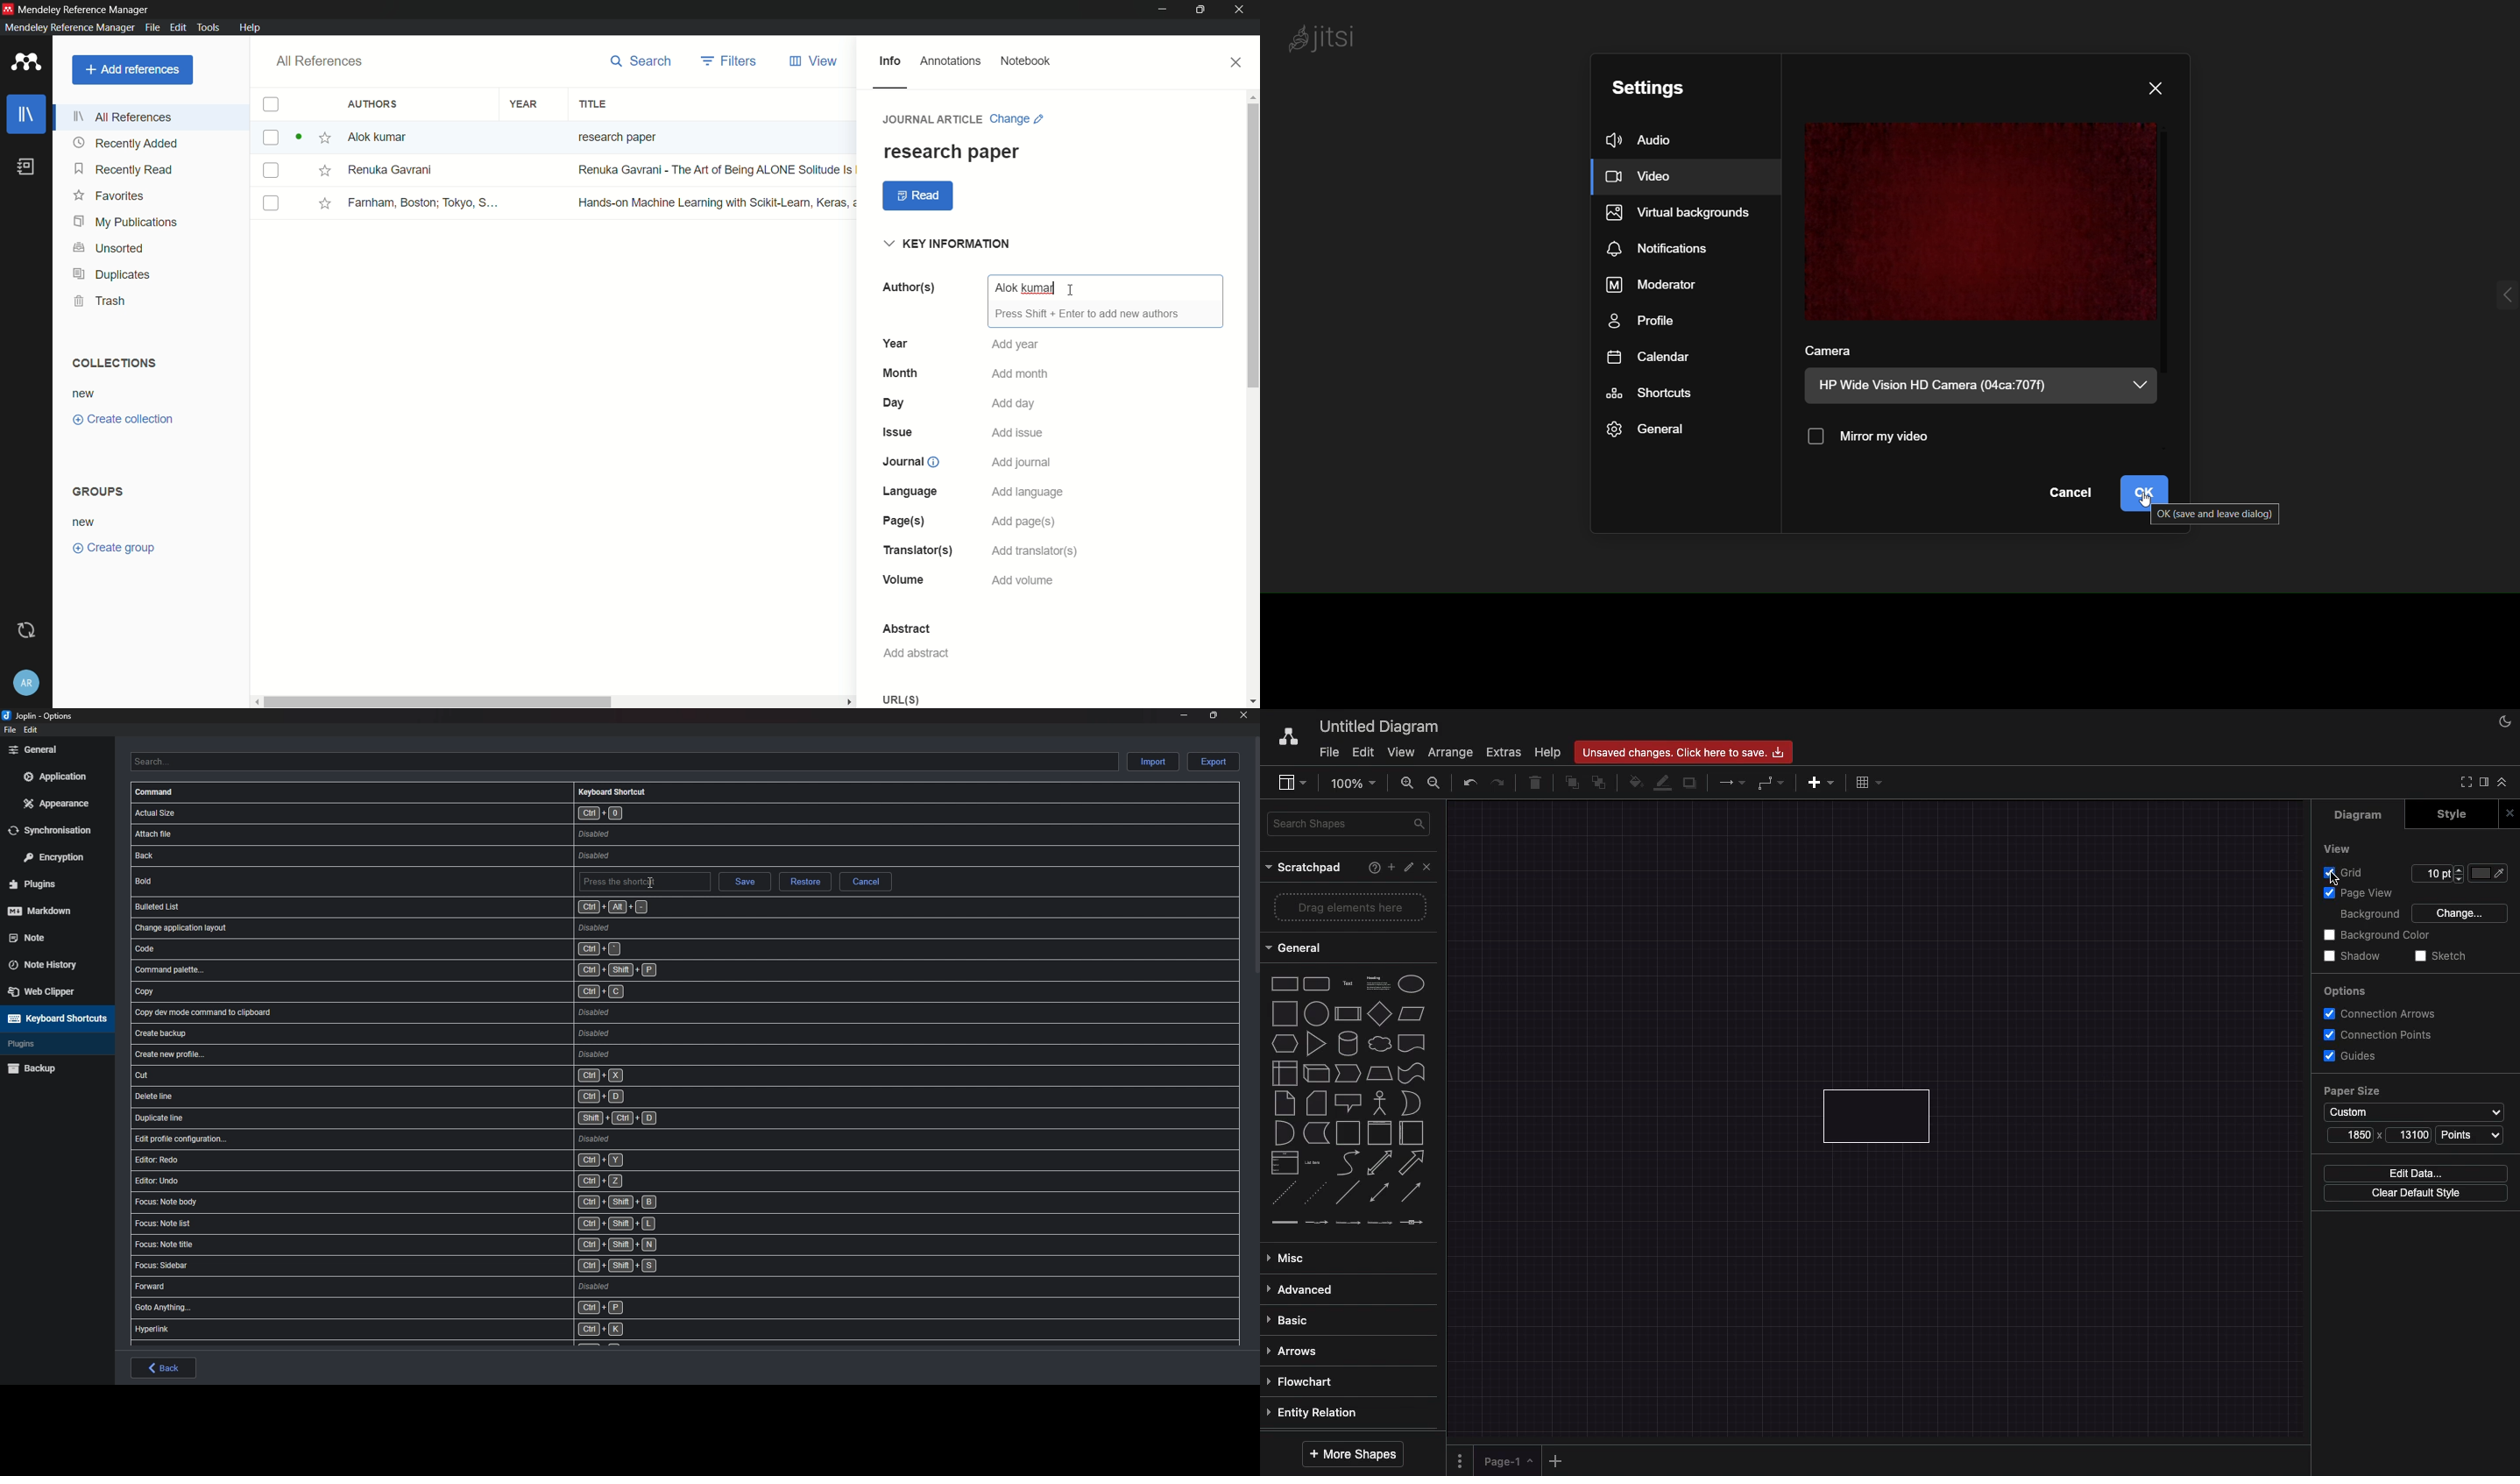  Describe the element at coordinates (444, 813) in the screenshot. I see `shortcut` at that location.